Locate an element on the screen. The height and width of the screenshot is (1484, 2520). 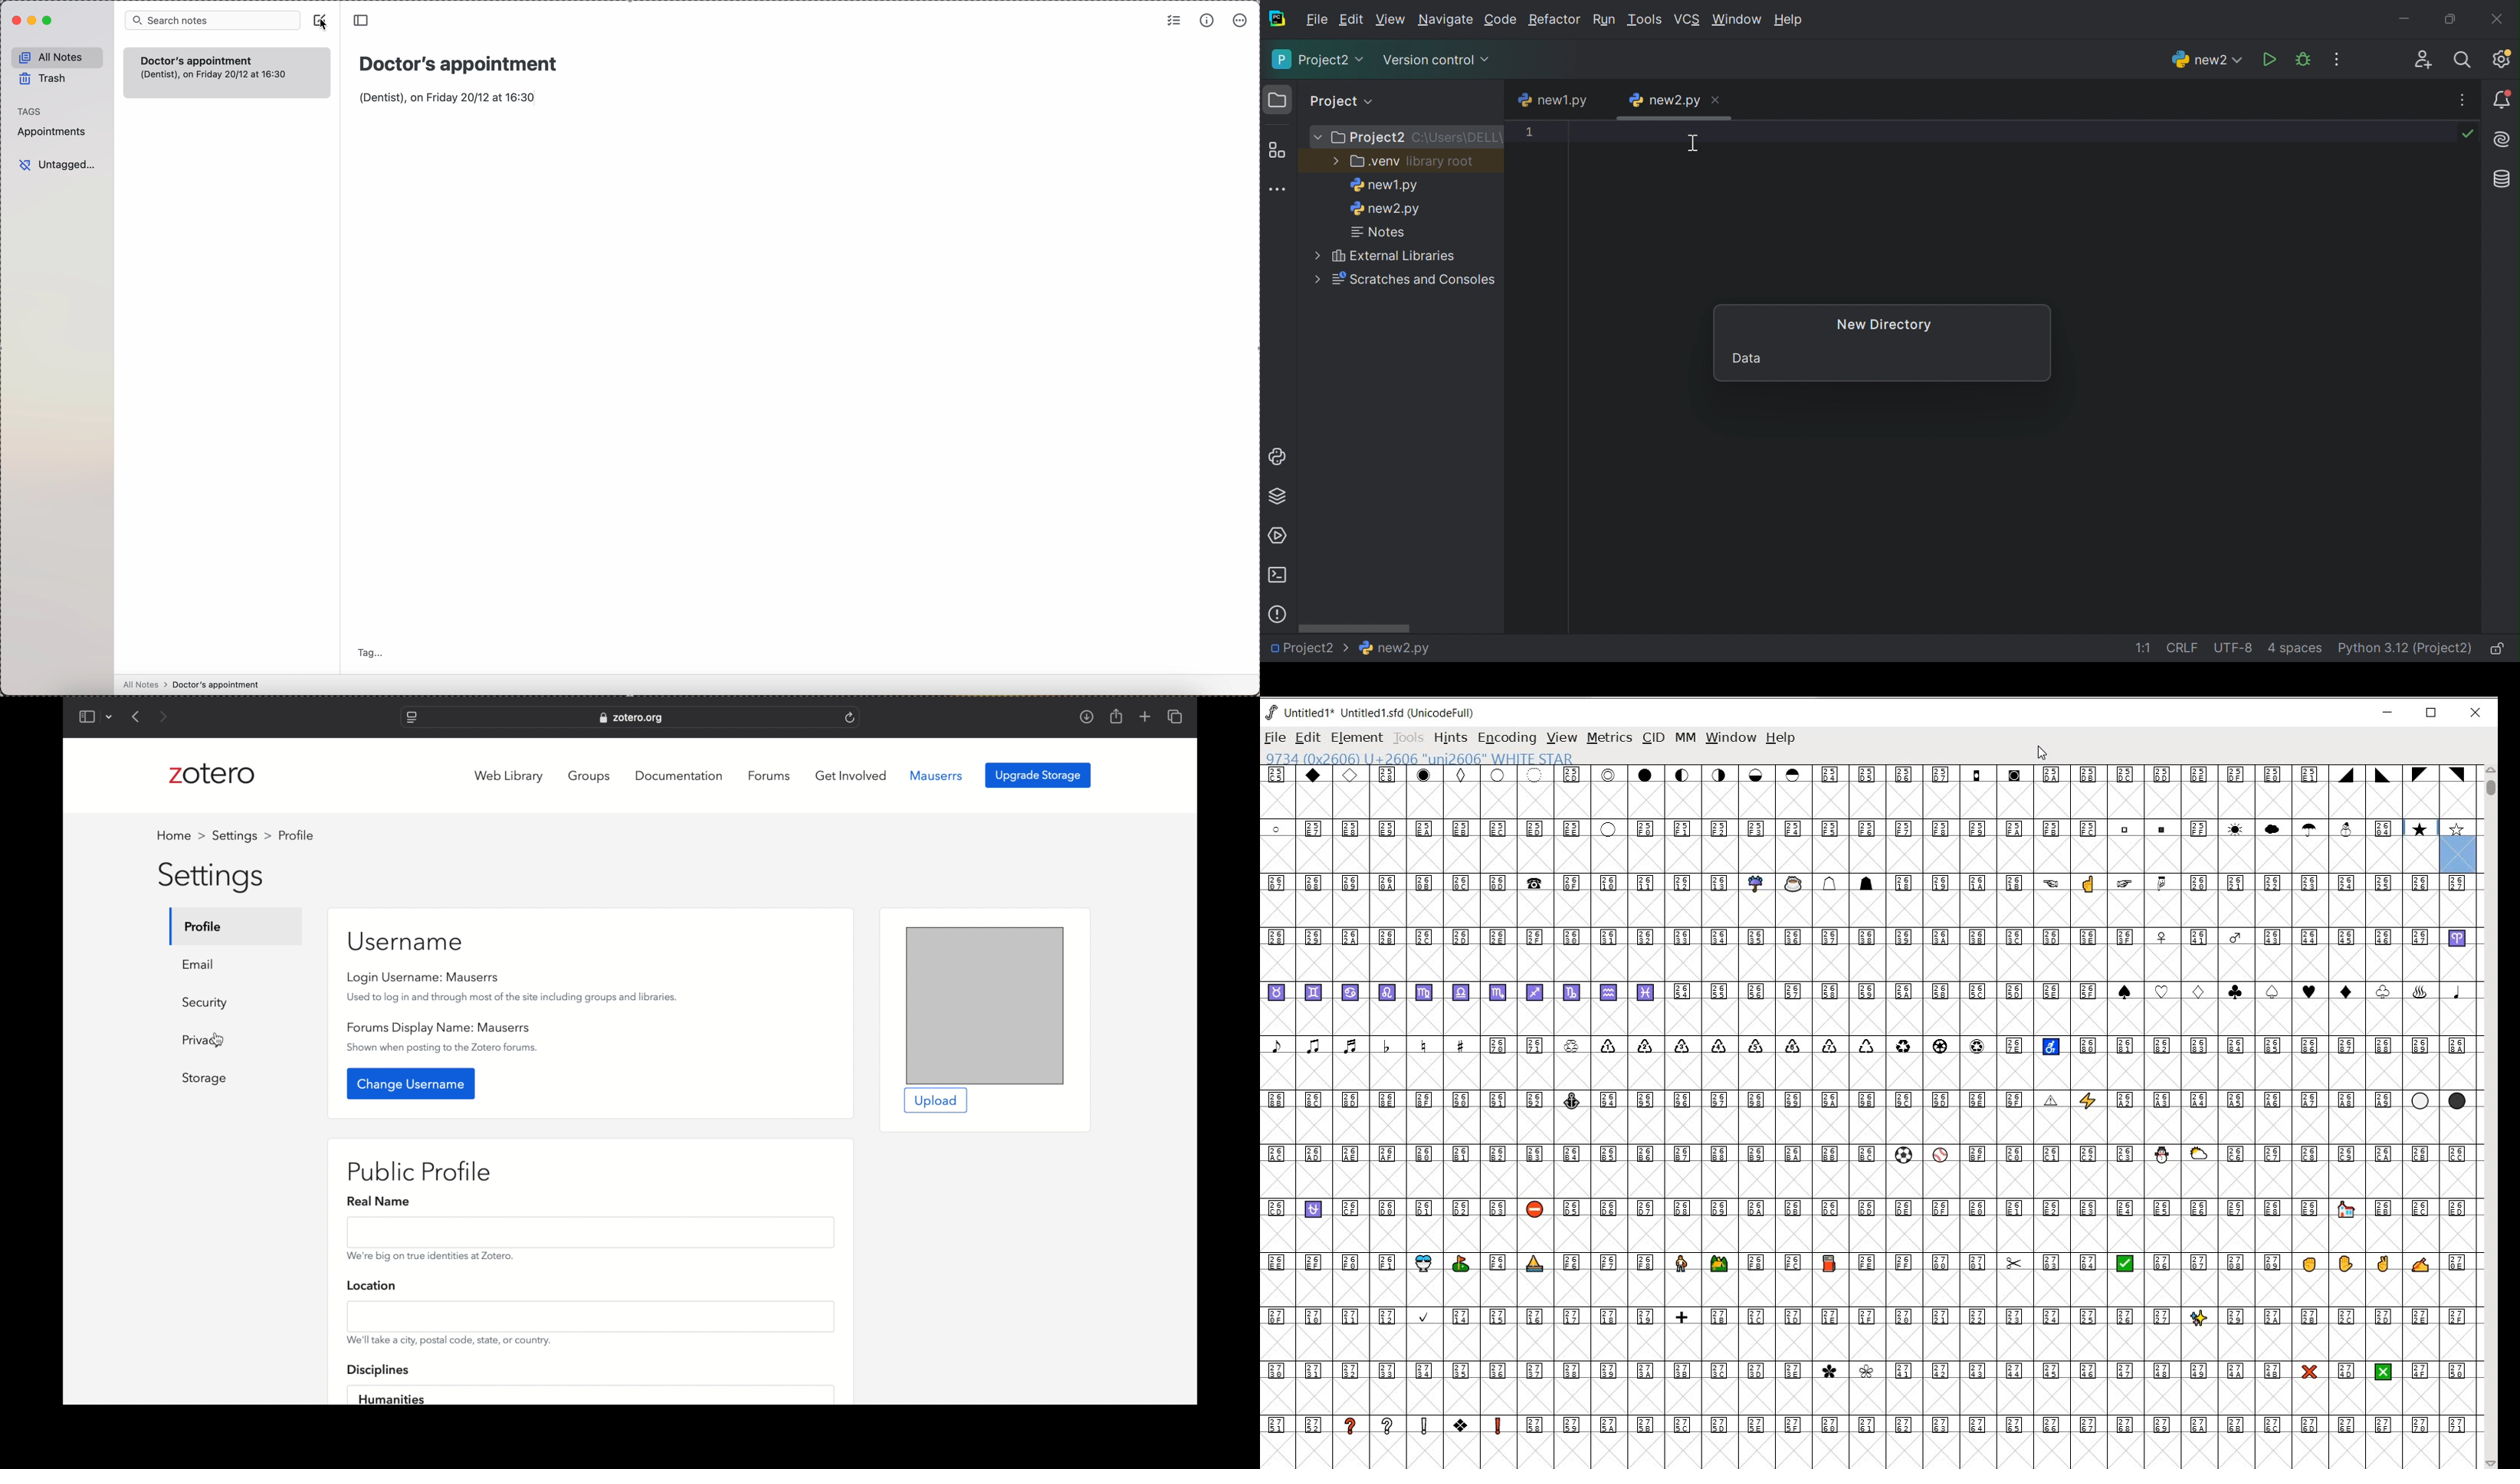
website settings is located at coordinates (411, 718).